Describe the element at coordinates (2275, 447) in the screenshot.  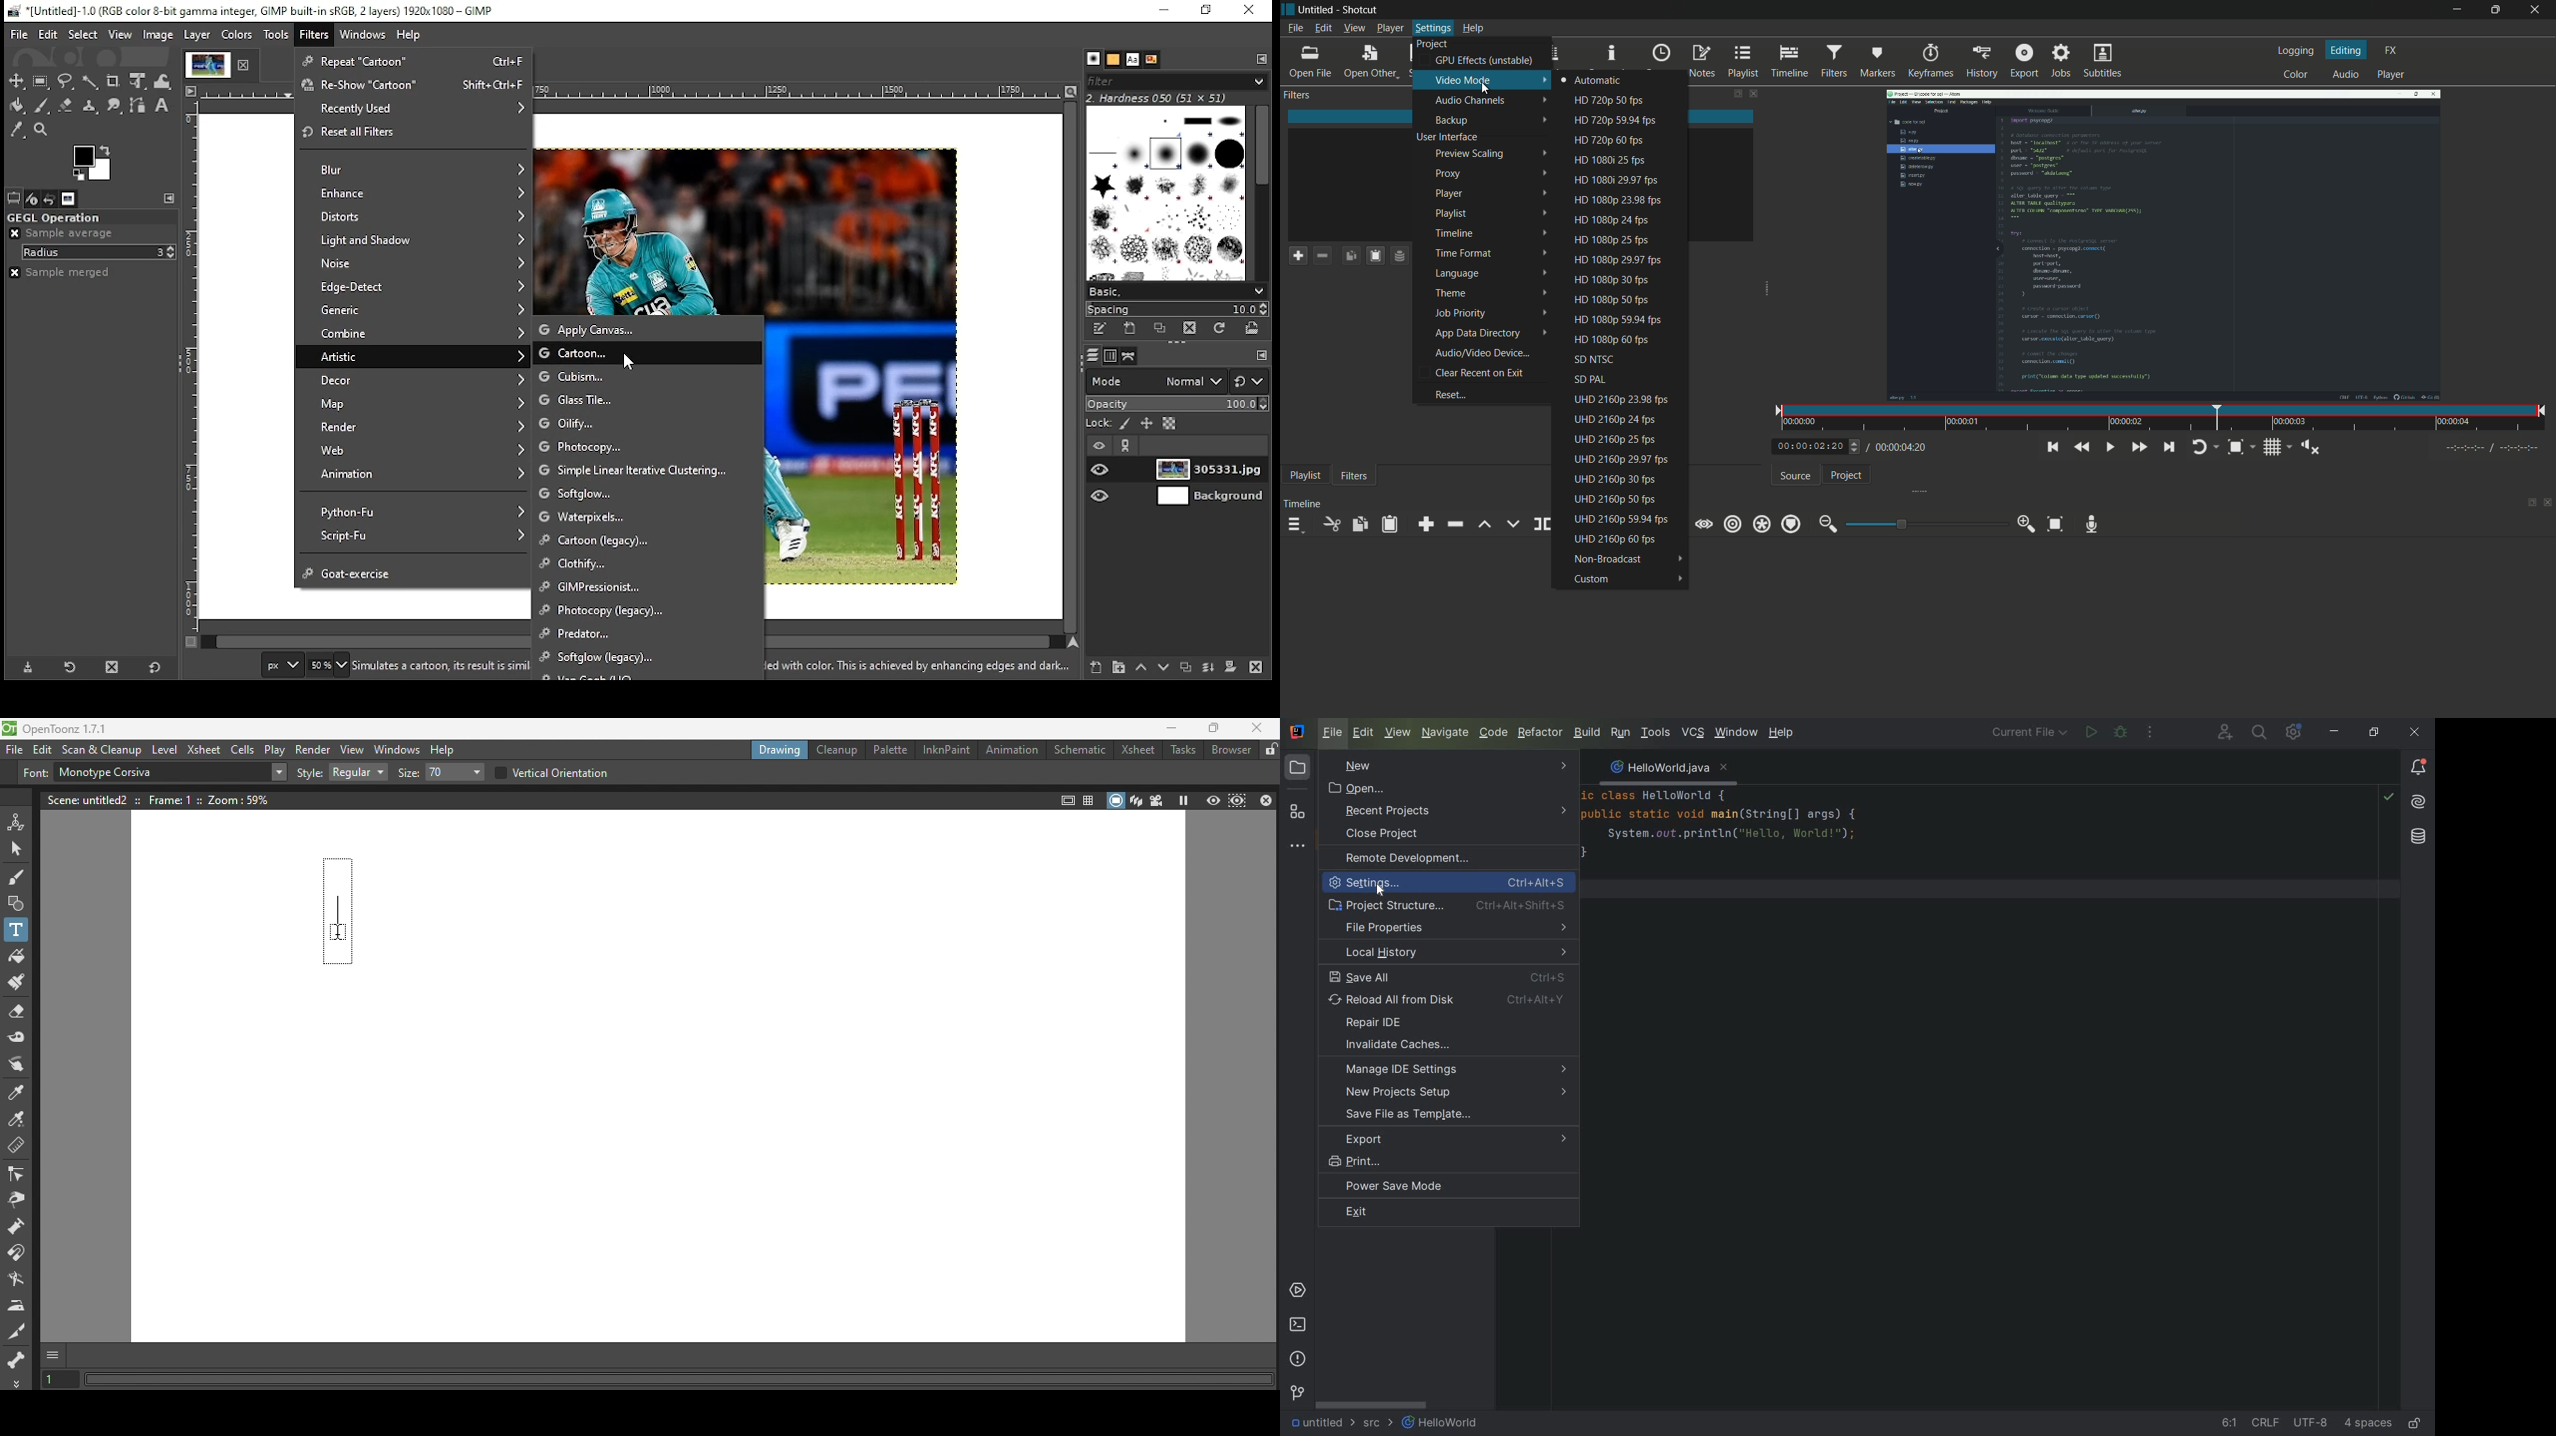
I see `toggle grid` at that location.